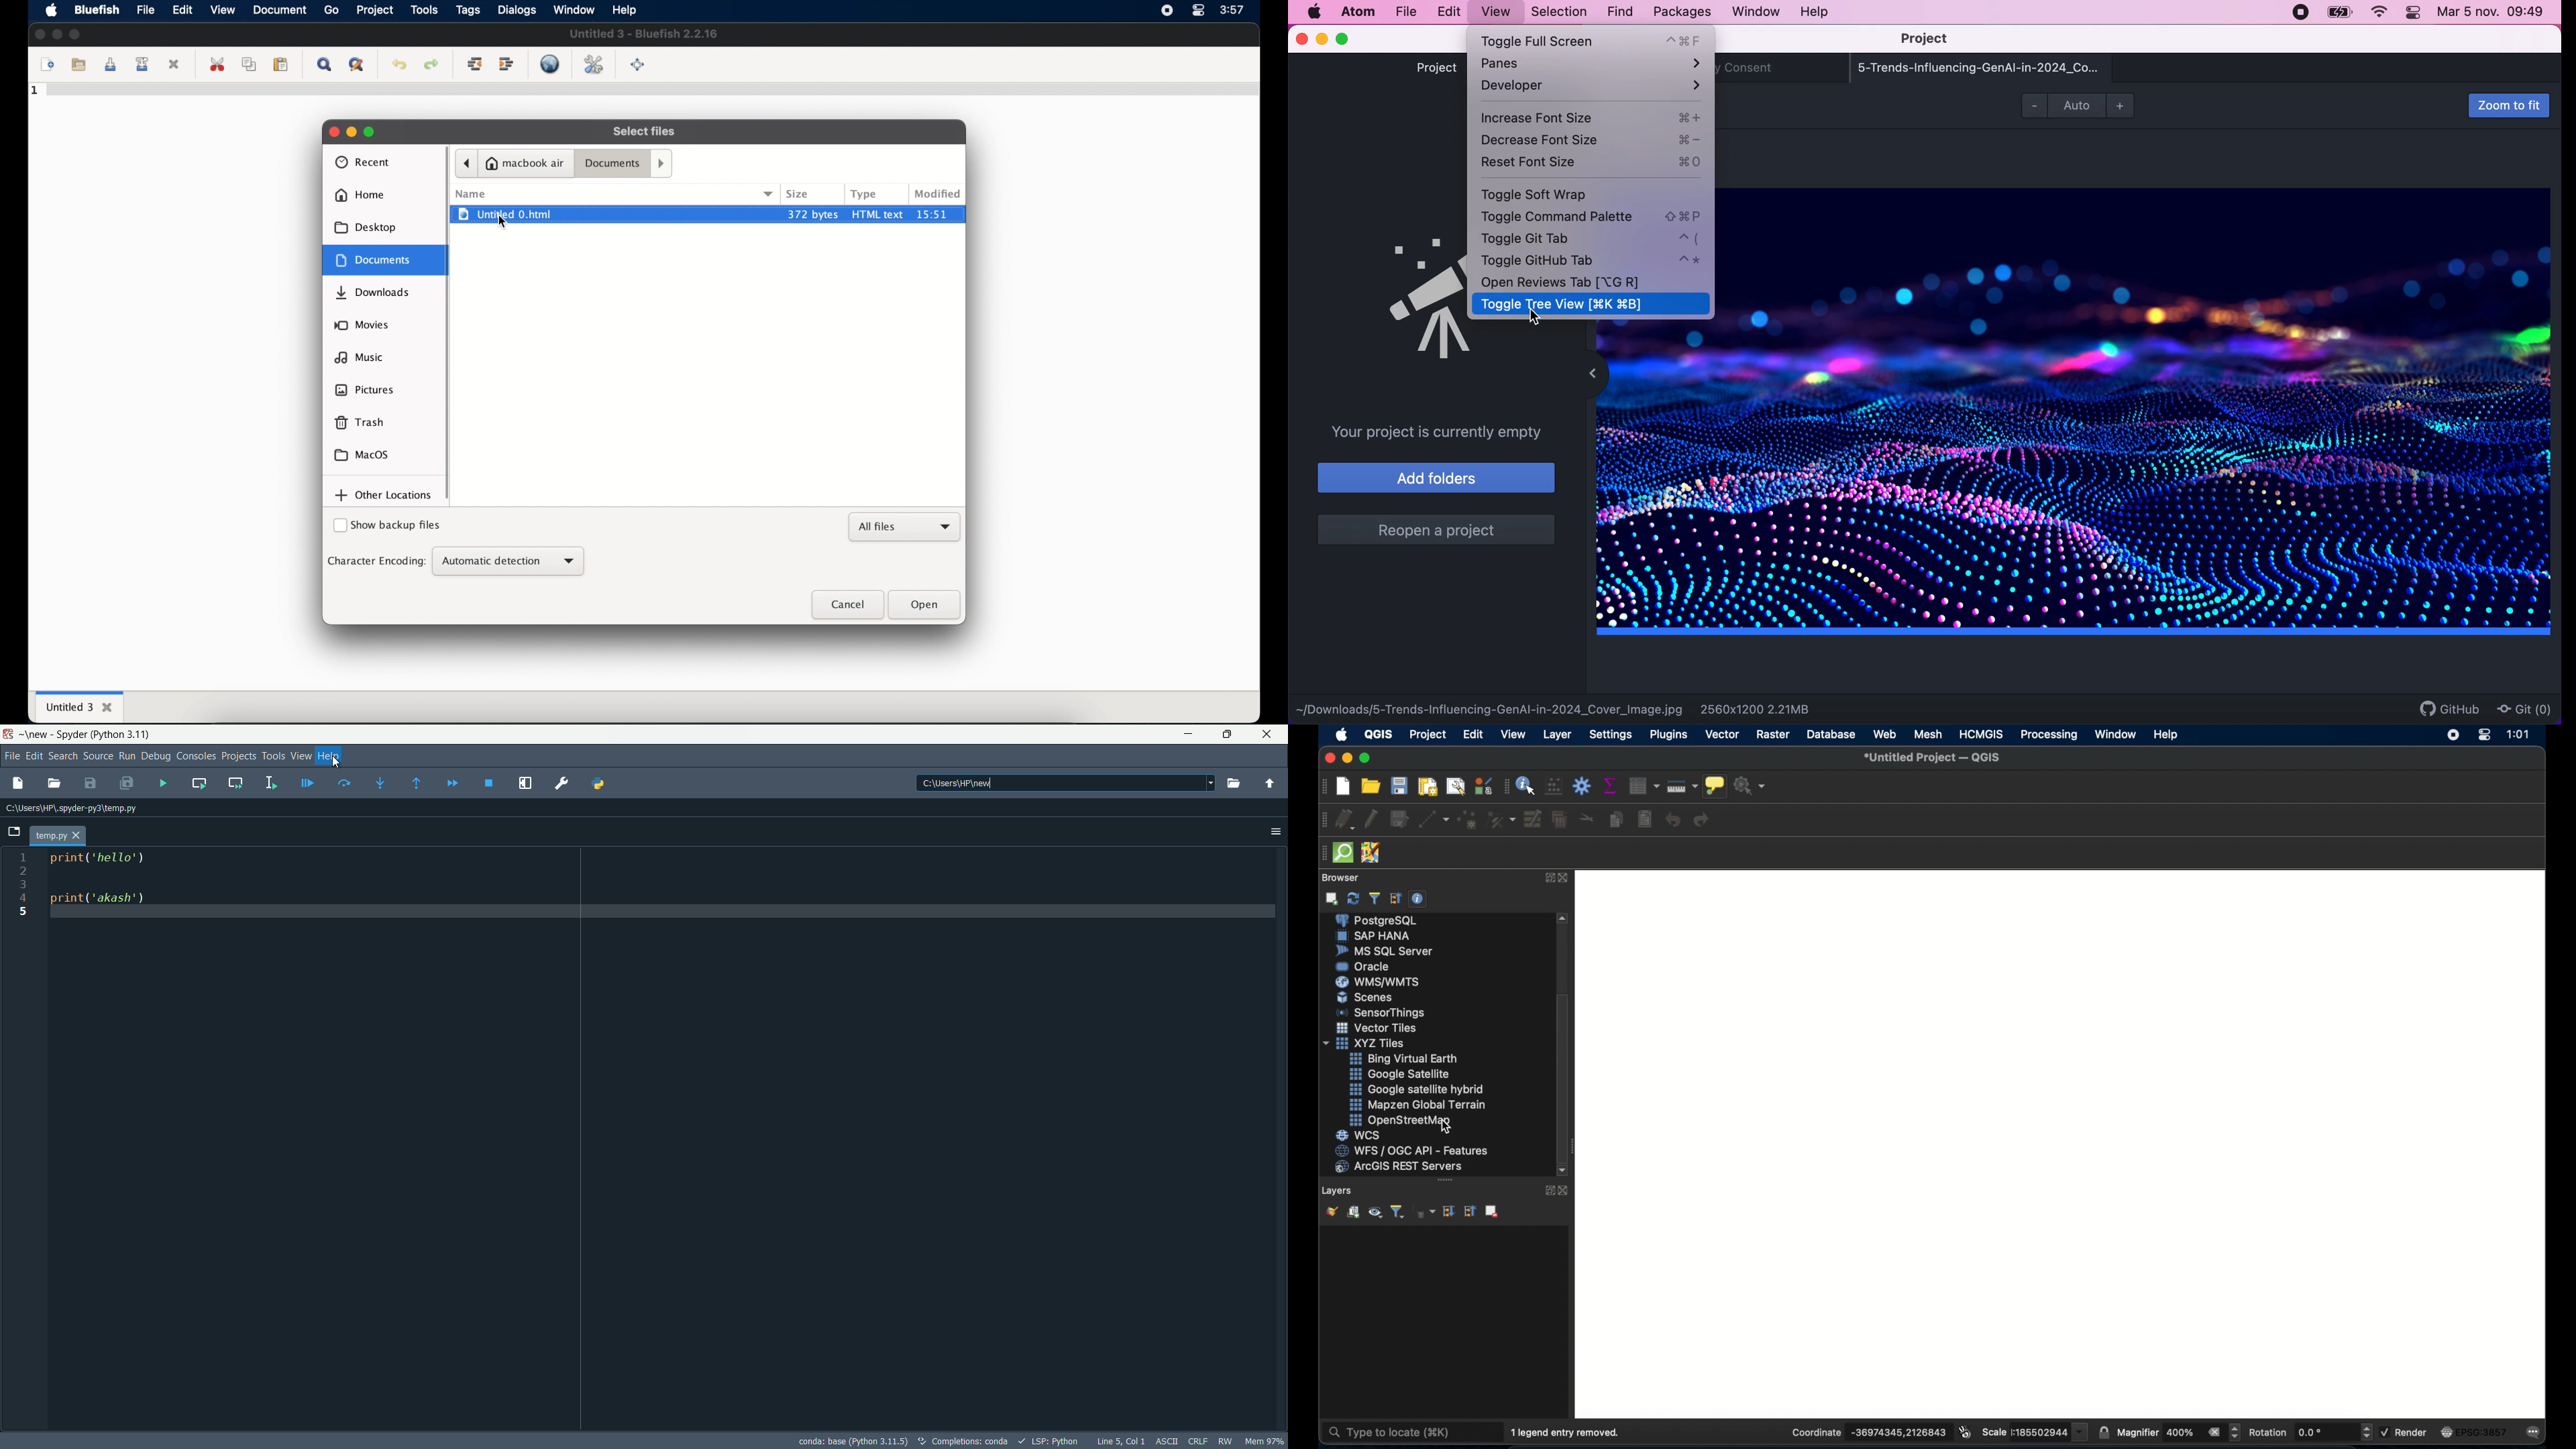 This screenshot has height=1456, width=2576. Describe the element at coordinates (645, 131) in the screenshot. I see `select files` at that location.